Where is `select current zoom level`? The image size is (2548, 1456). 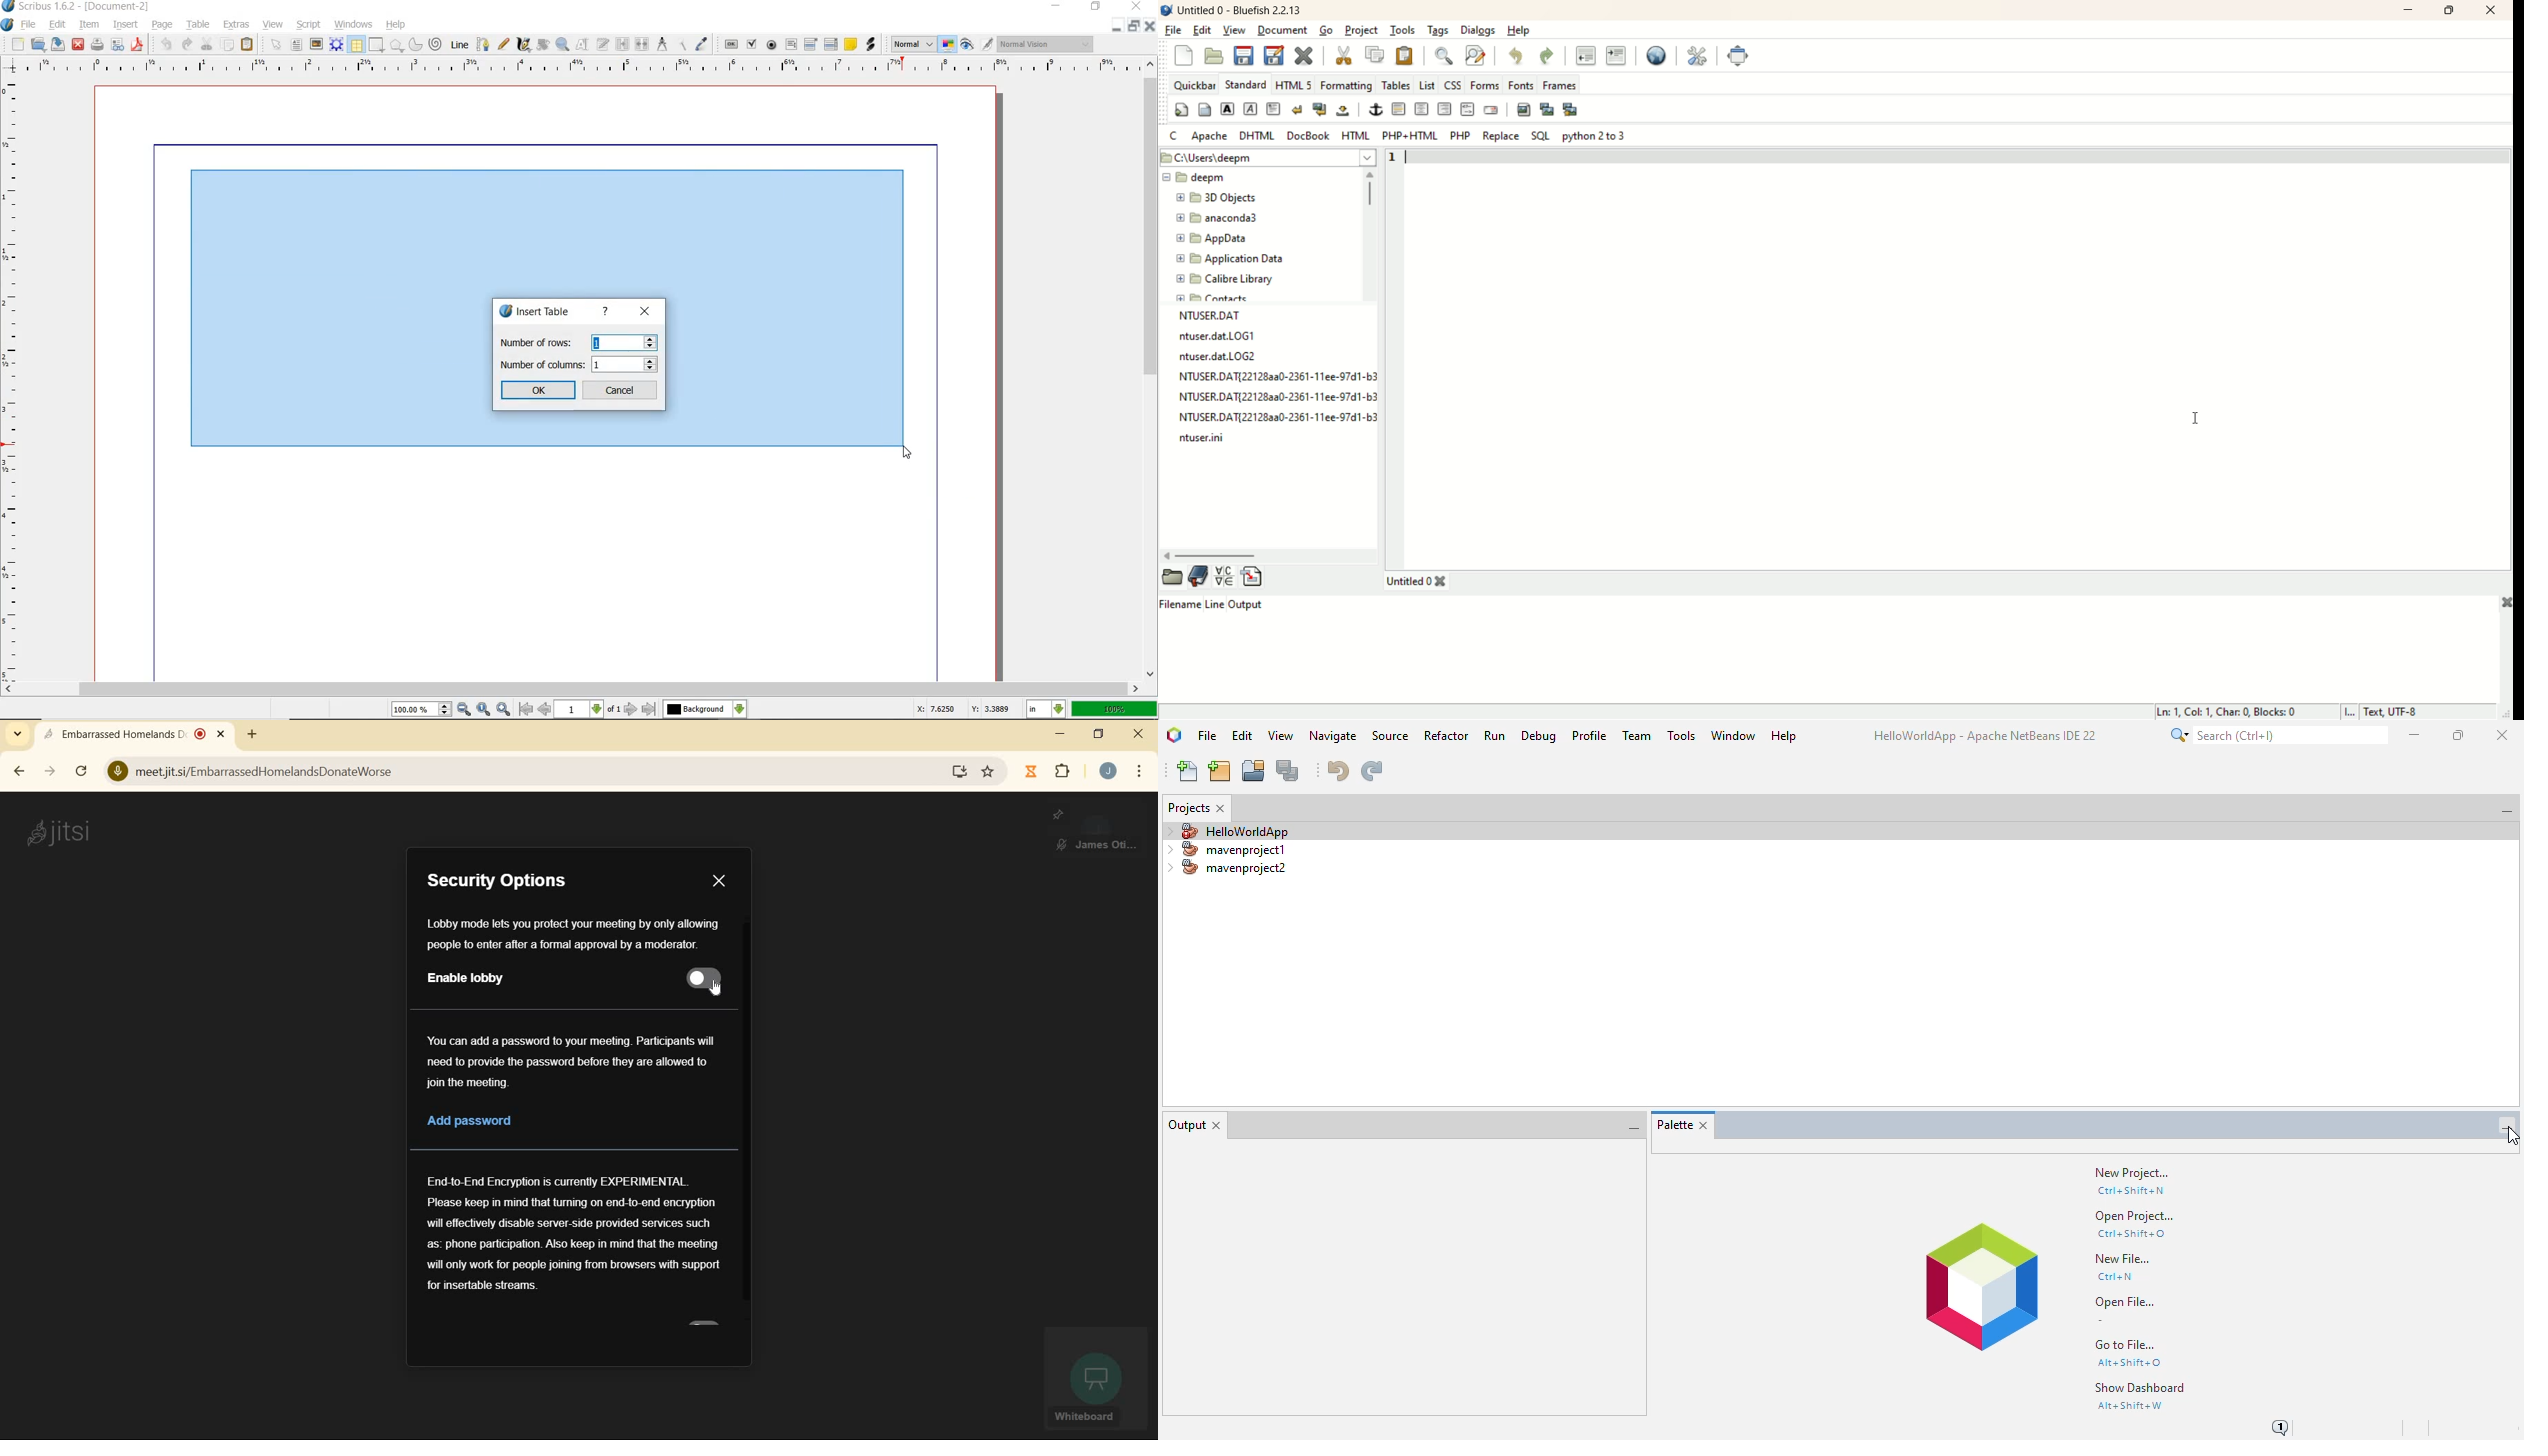 select current zoom level is located at coordinates (421, 710).